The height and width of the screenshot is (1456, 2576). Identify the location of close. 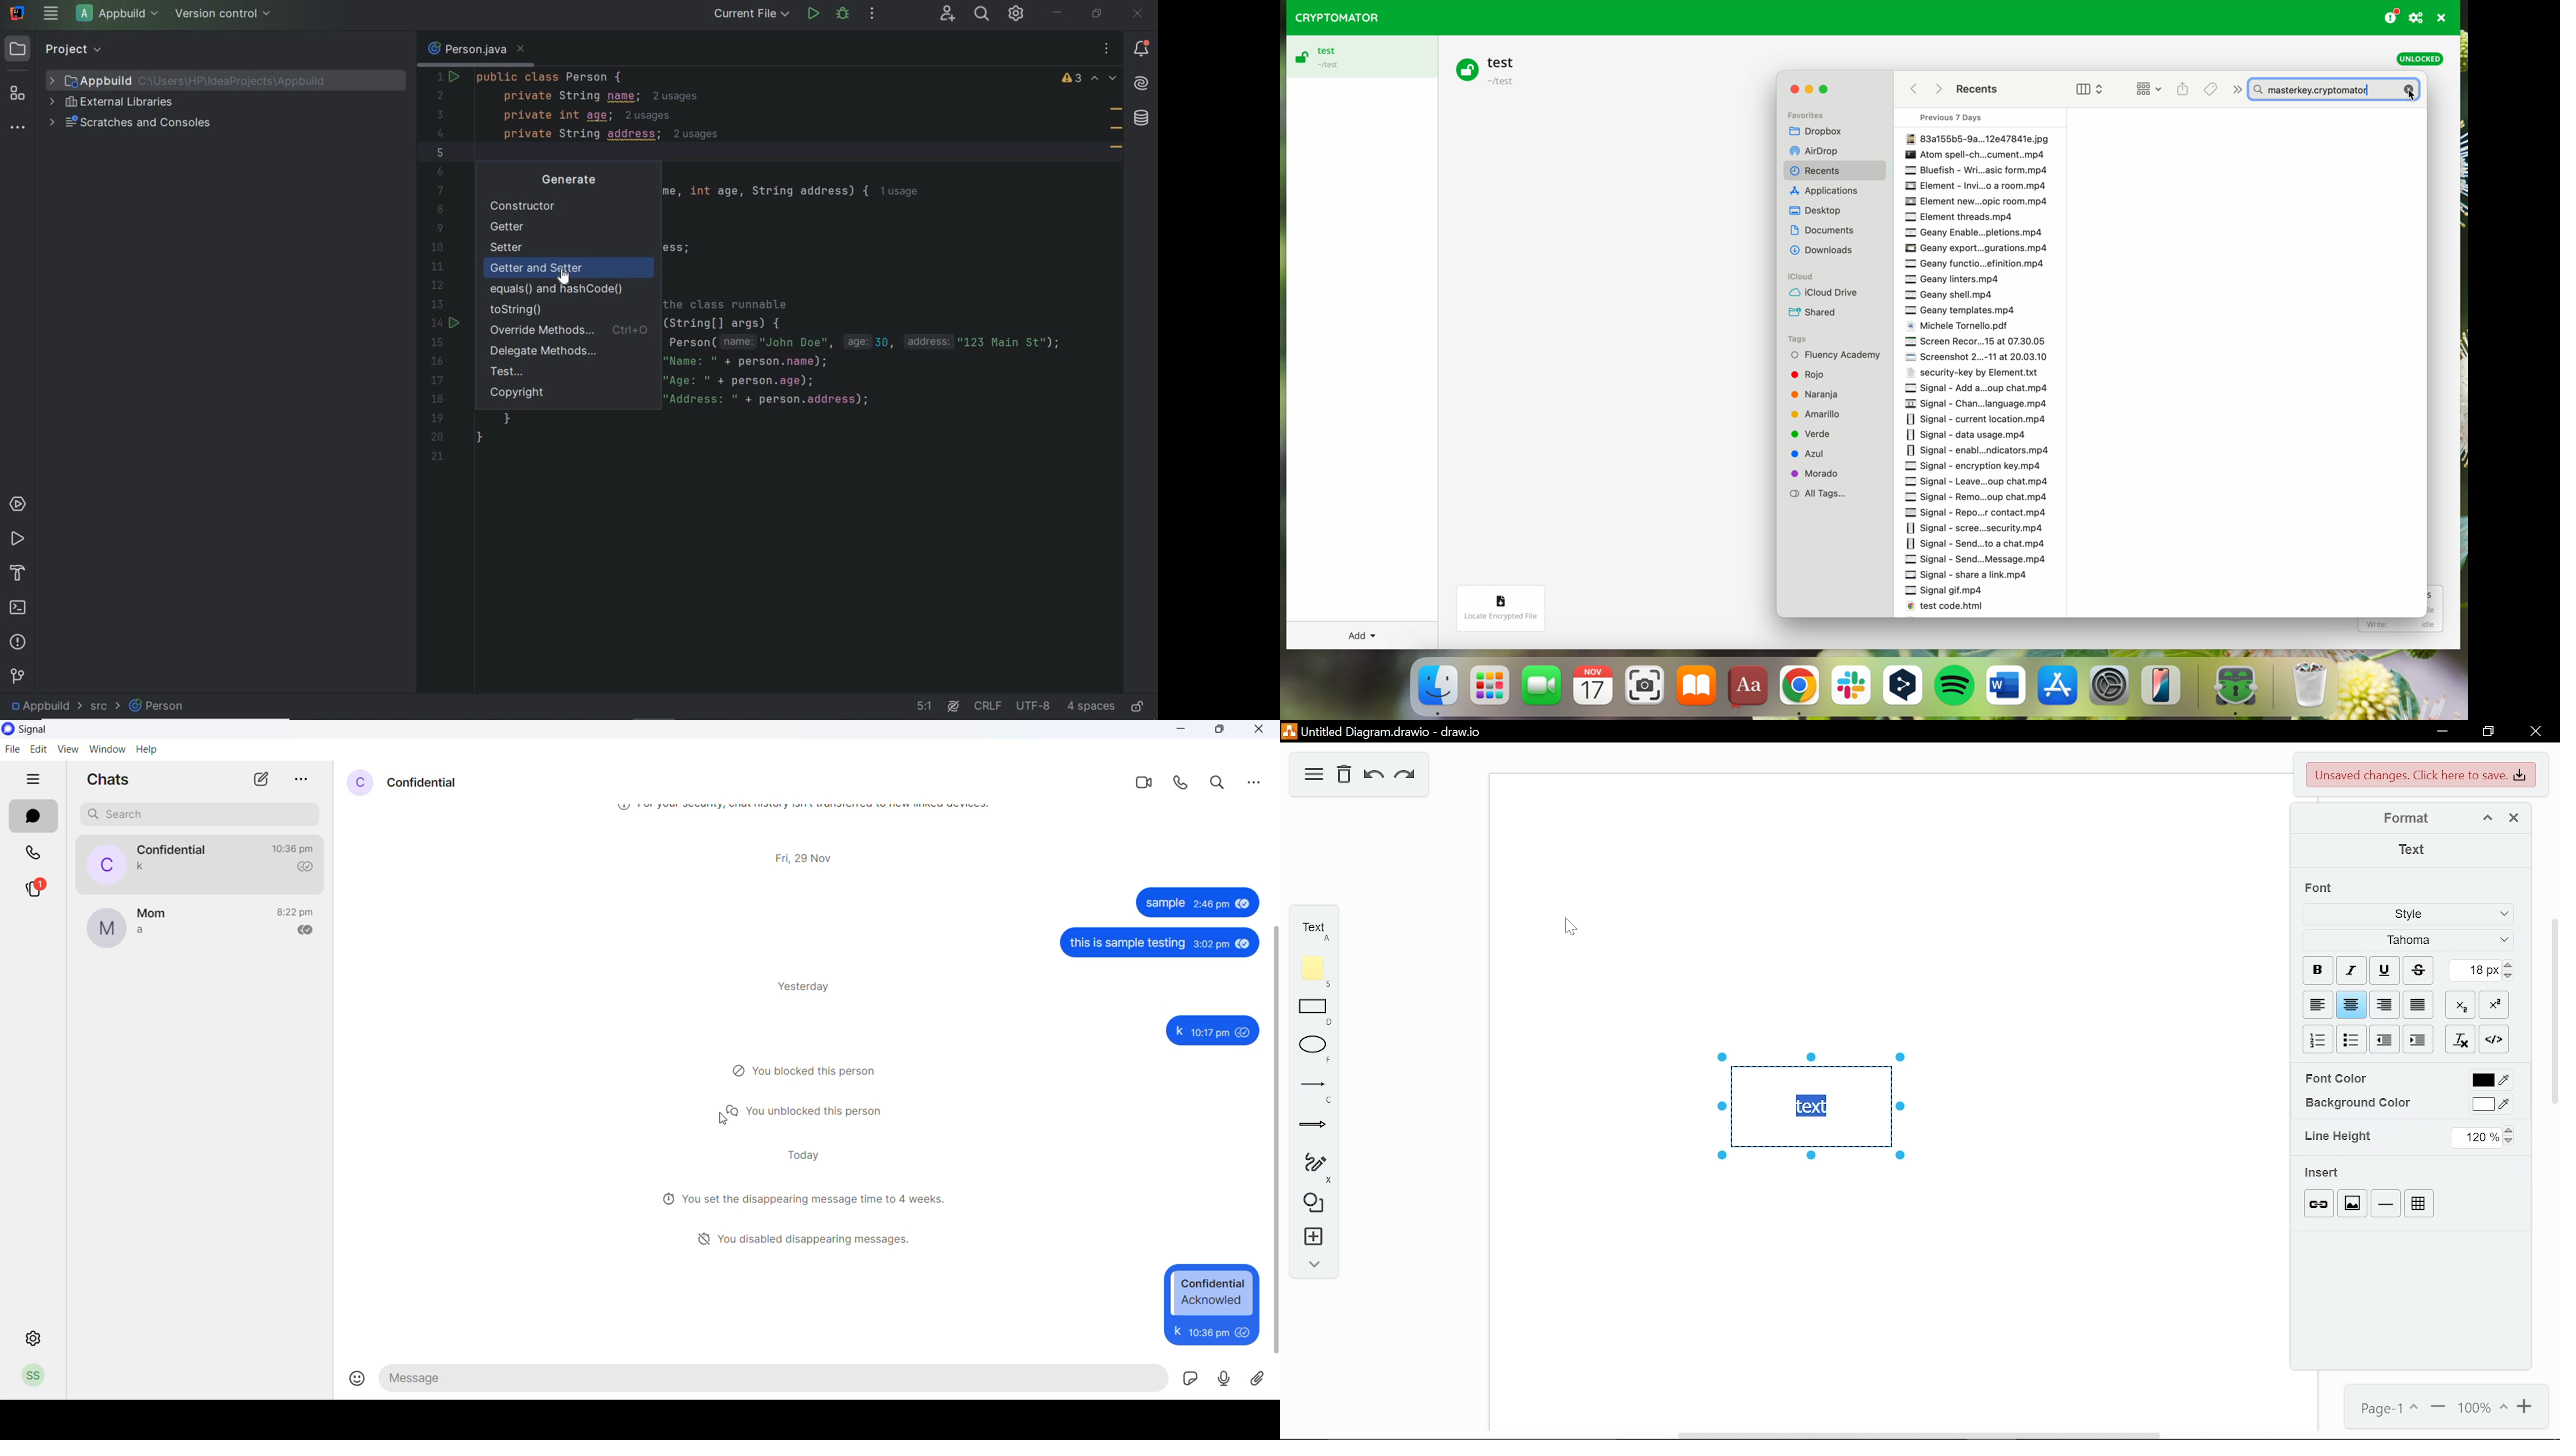
(2510, 818).